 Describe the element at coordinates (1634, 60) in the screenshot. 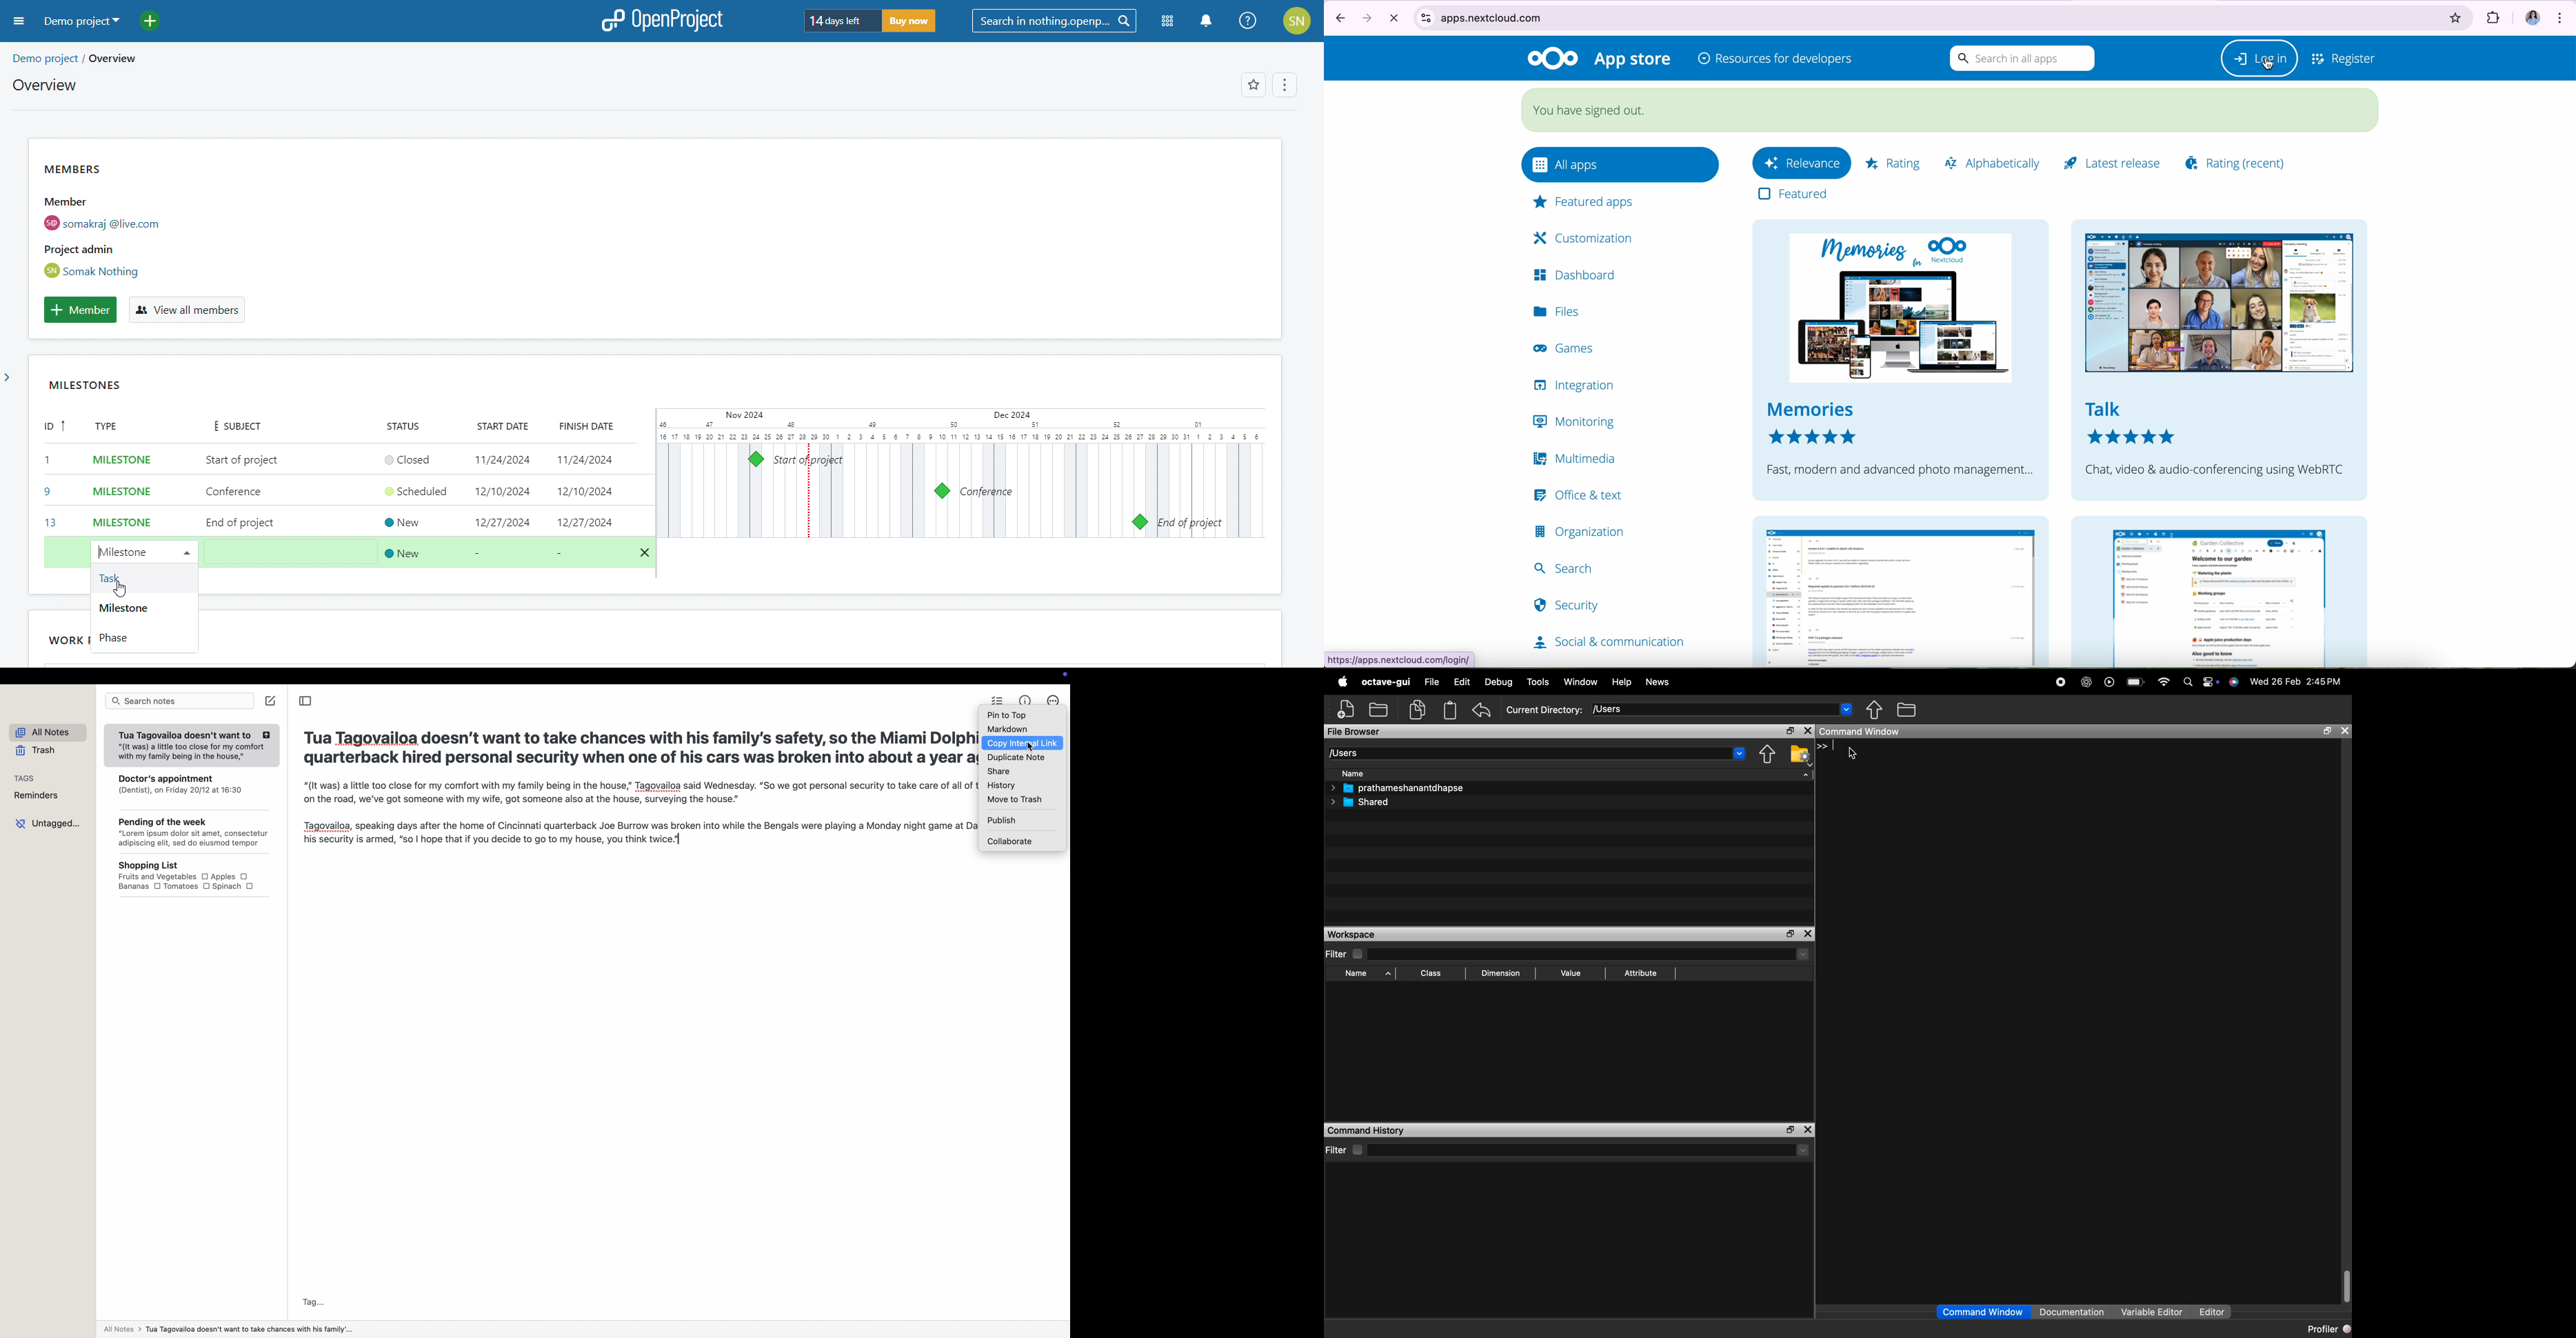

I see `appstore` at that location.